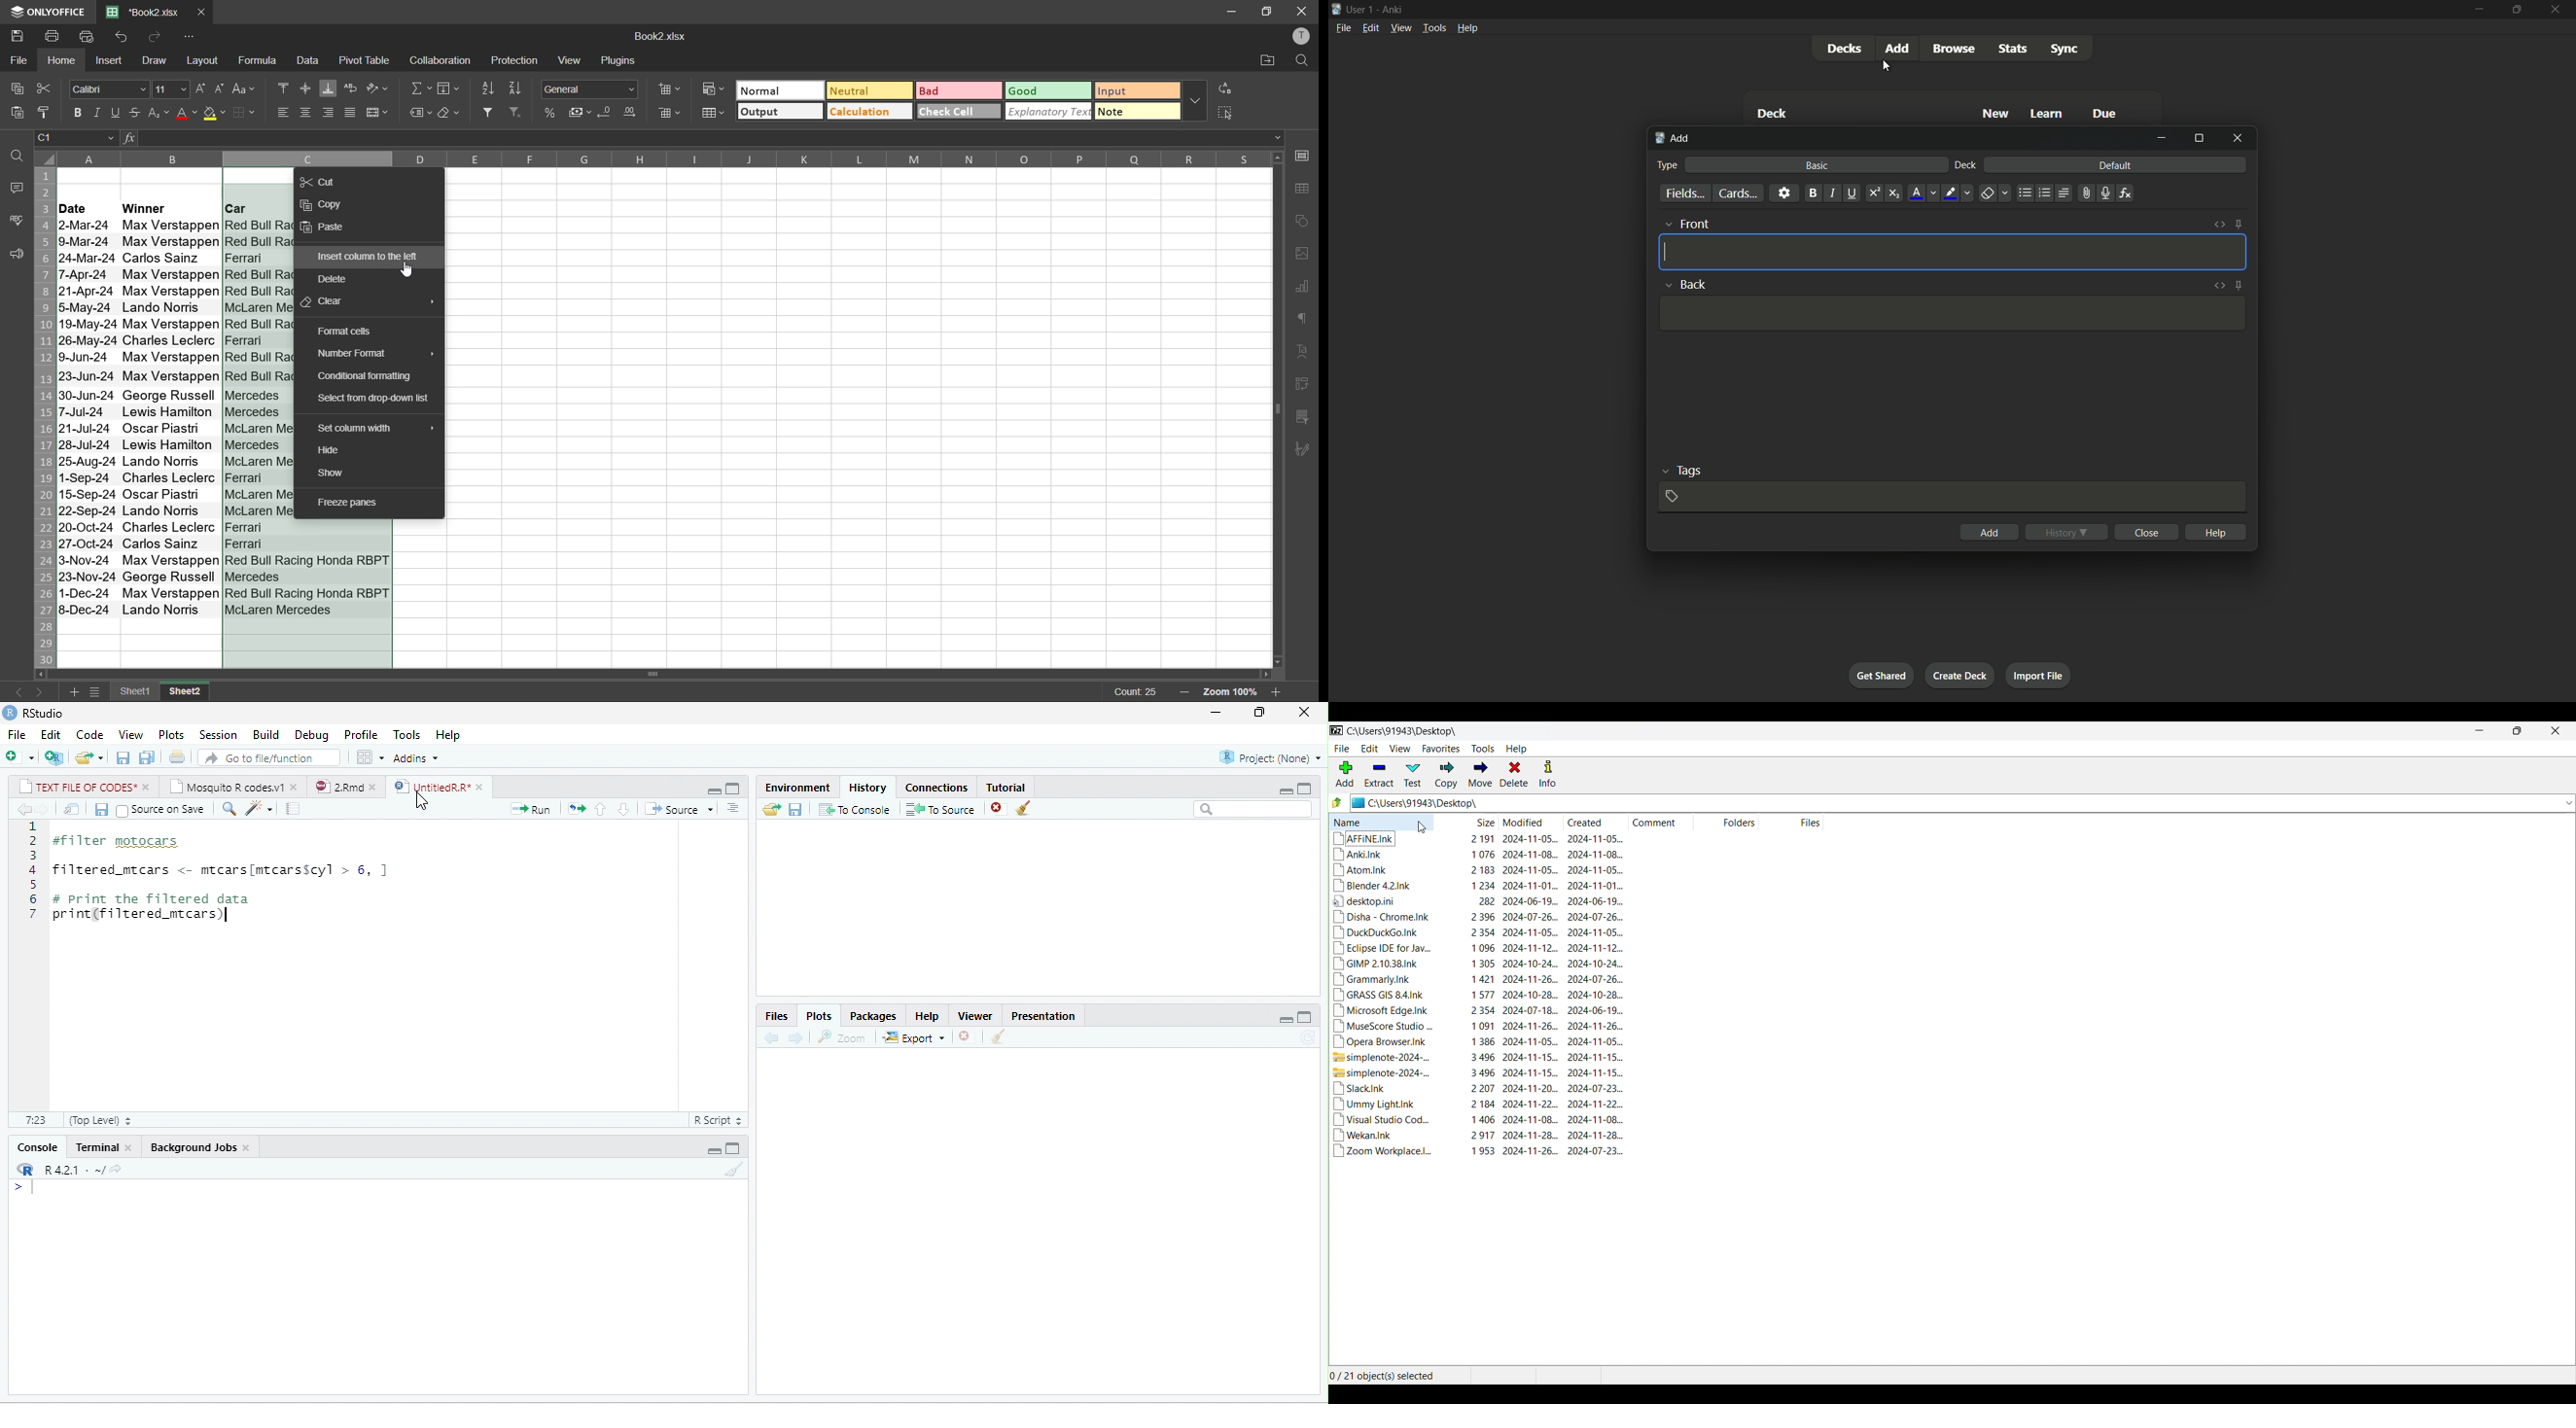  I want to click on Edit, so click(51, 734).